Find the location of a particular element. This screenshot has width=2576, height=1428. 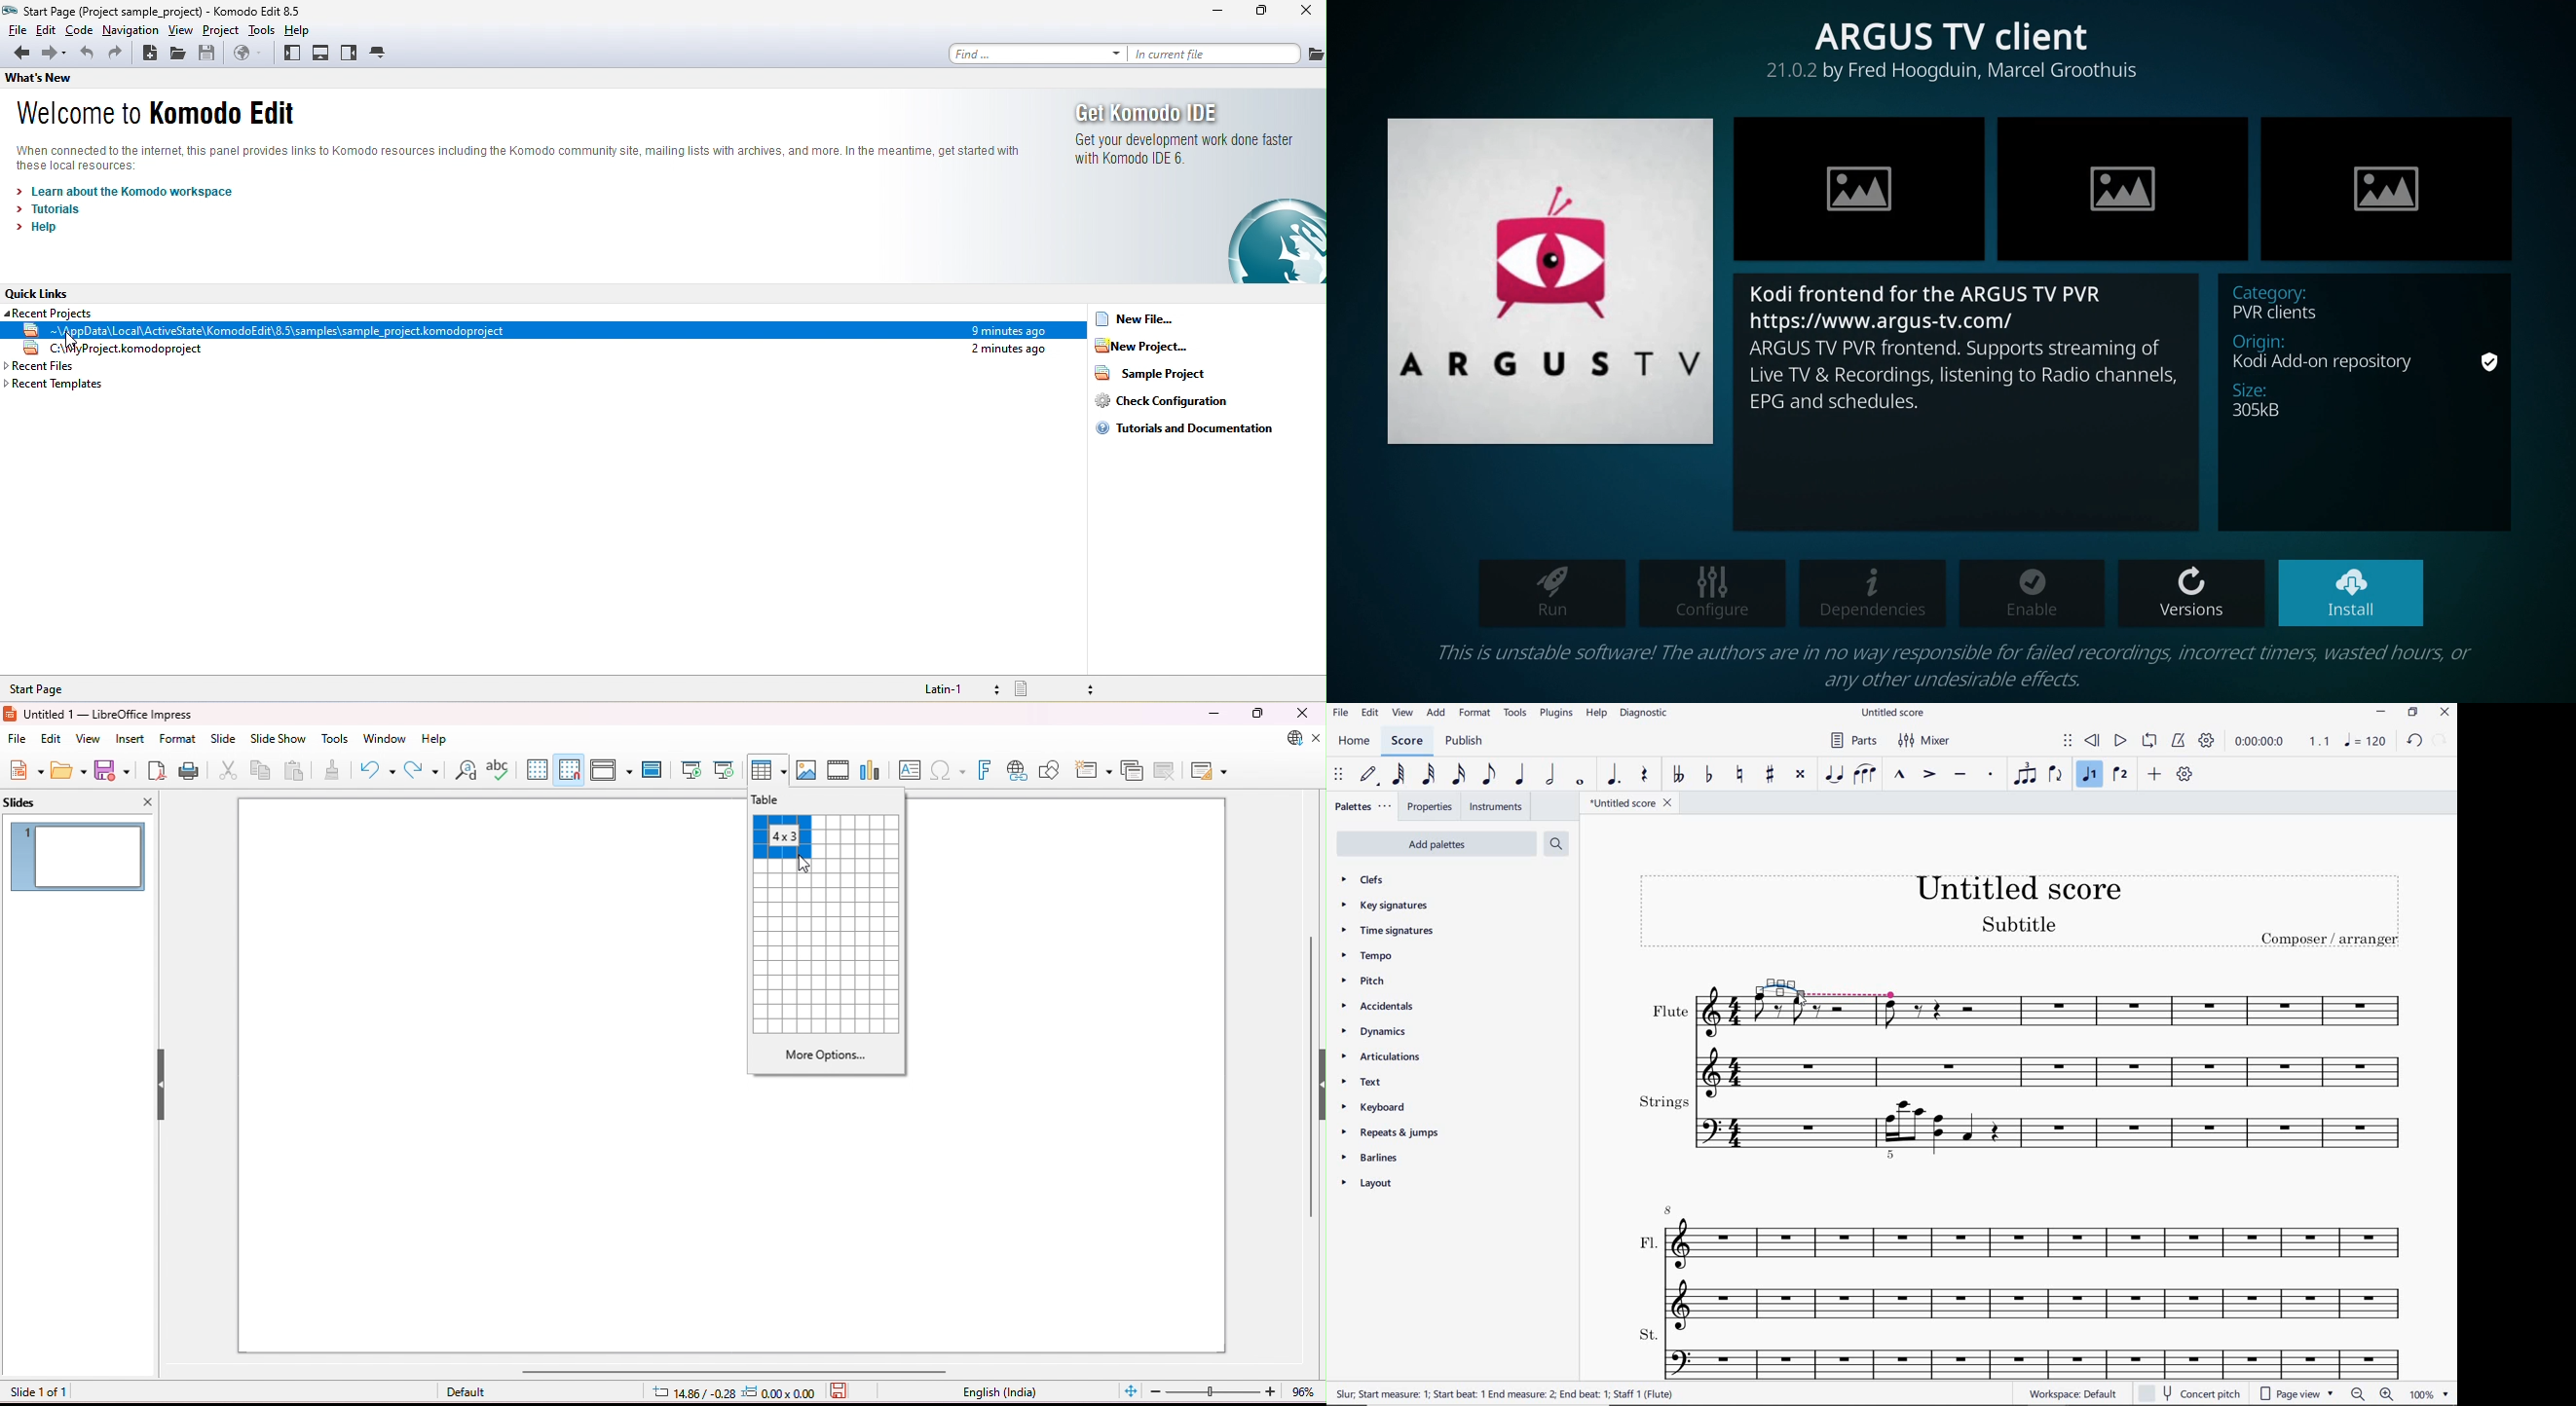

slide ;ayout is located at coordinates (1210, 772).